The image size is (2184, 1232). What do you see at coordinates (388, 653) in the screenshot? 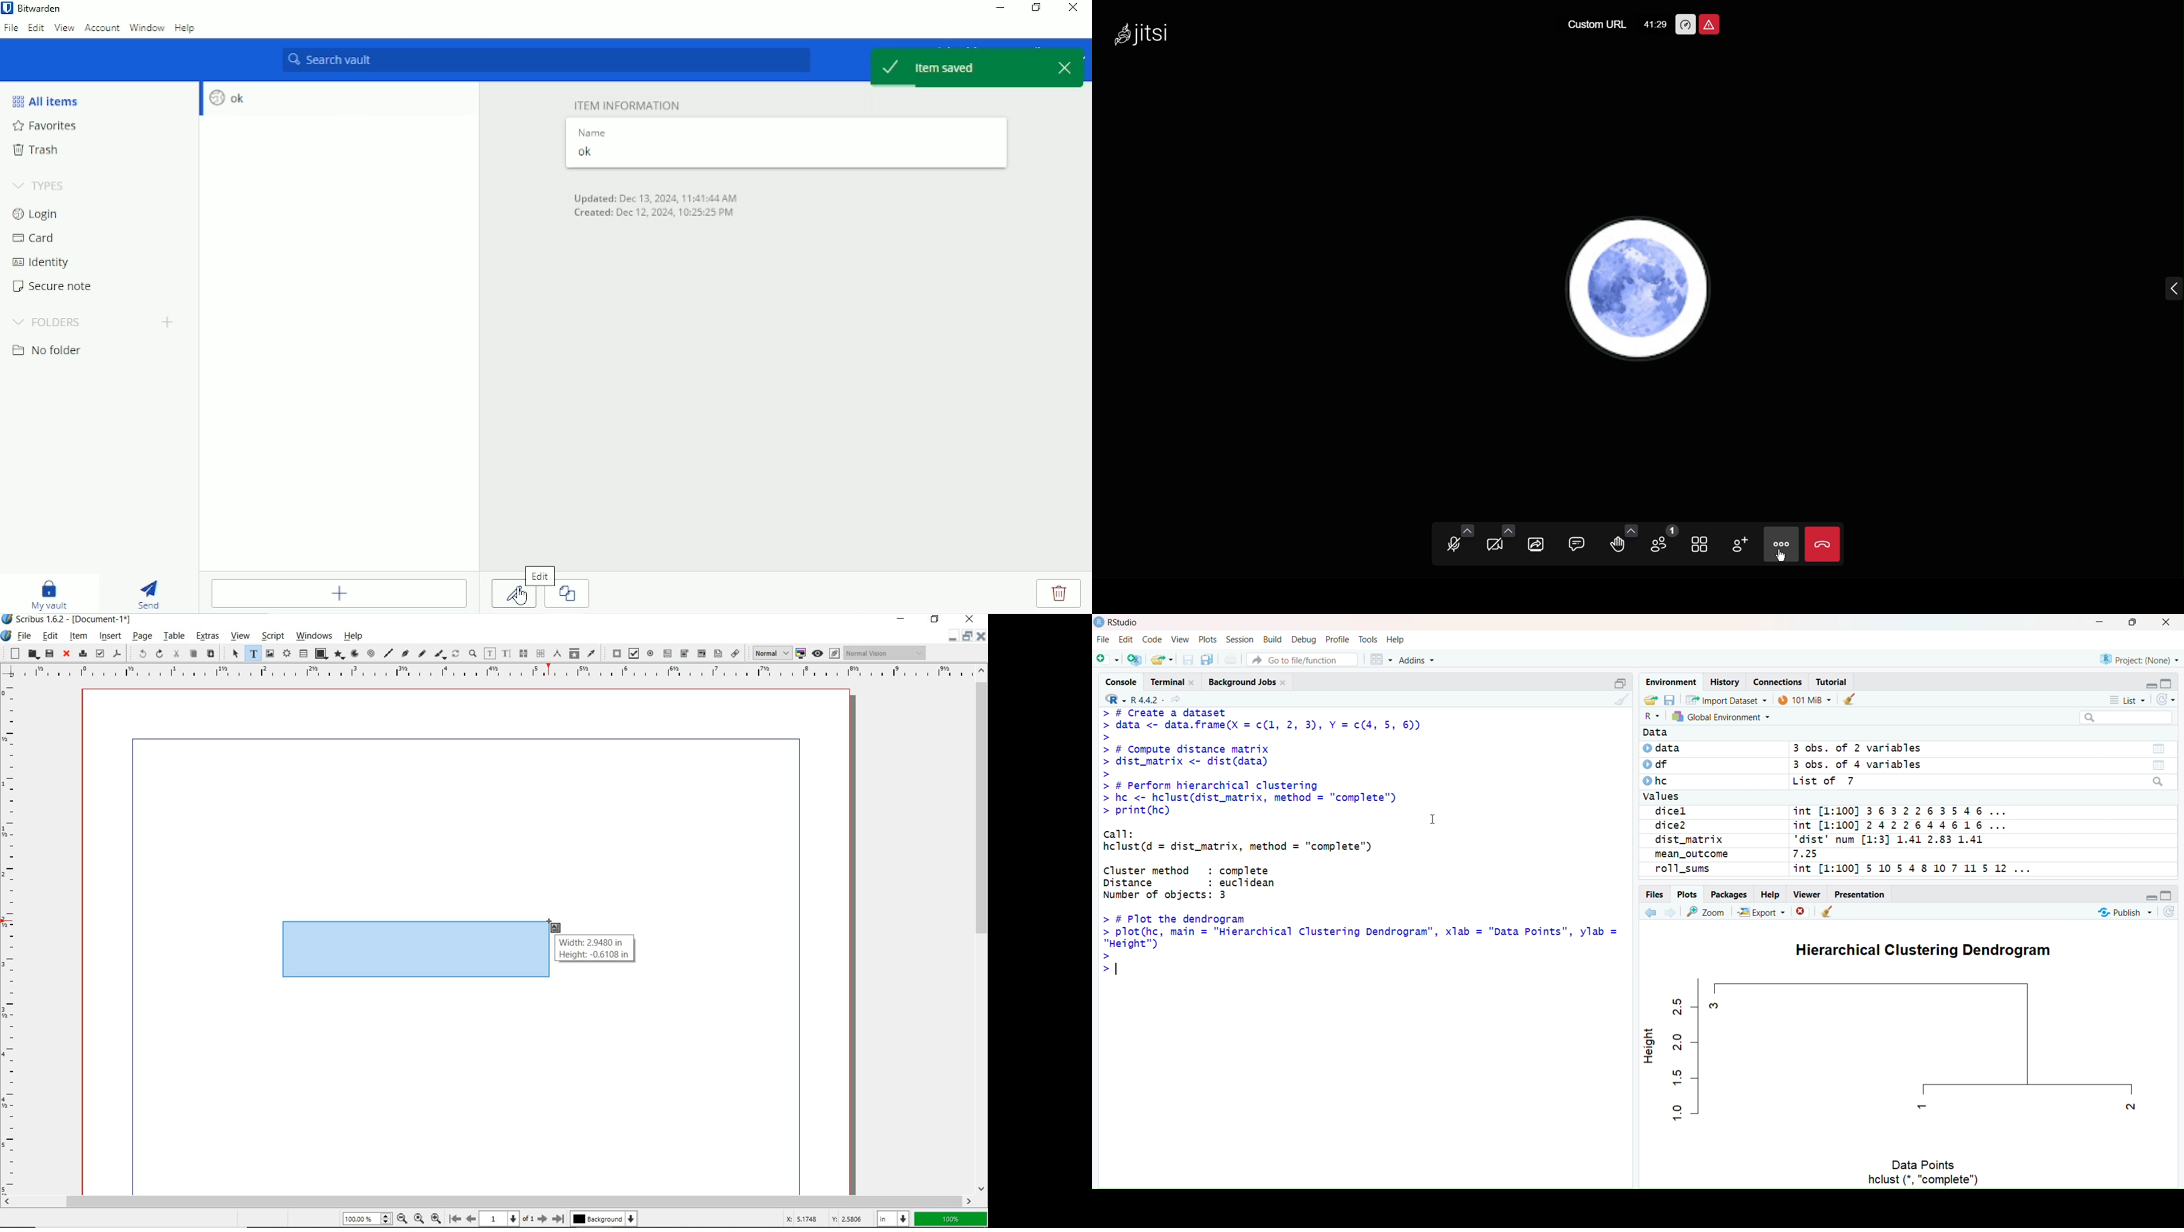
I see `line` at bounding box center [388, 653].